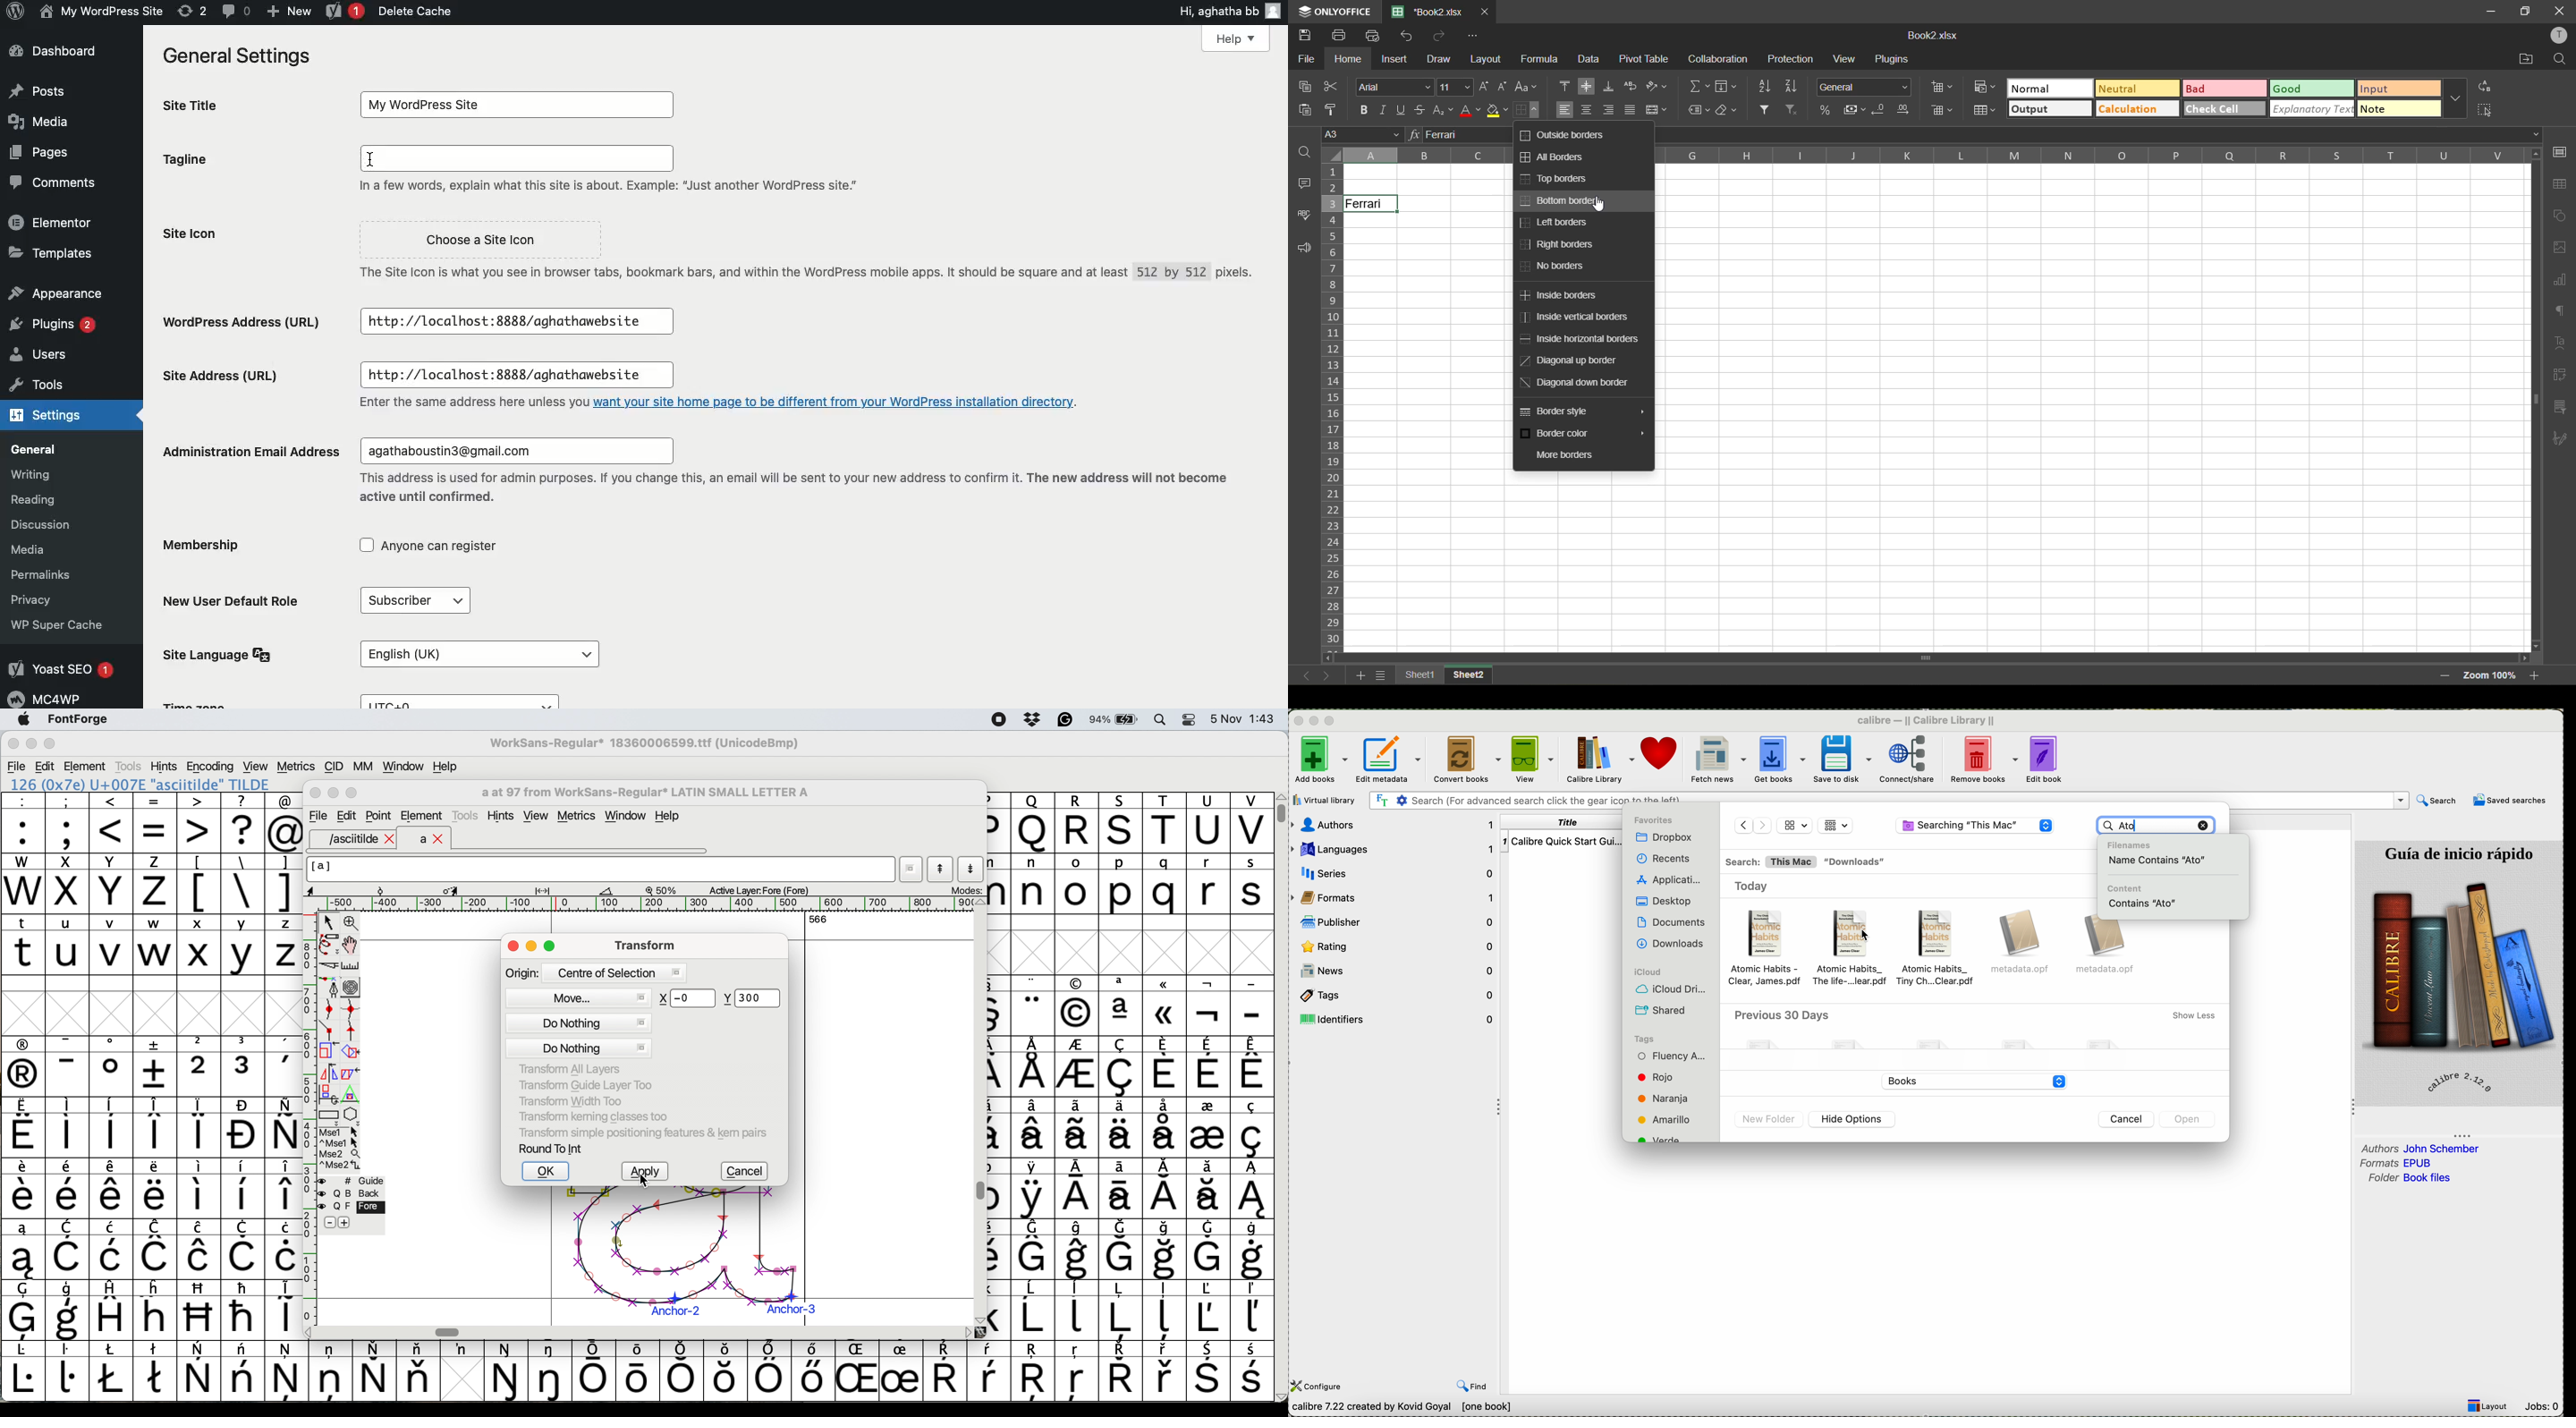 The width and height of the screenshot is (2576, 1428). I want to click on w, so click(155, 945).